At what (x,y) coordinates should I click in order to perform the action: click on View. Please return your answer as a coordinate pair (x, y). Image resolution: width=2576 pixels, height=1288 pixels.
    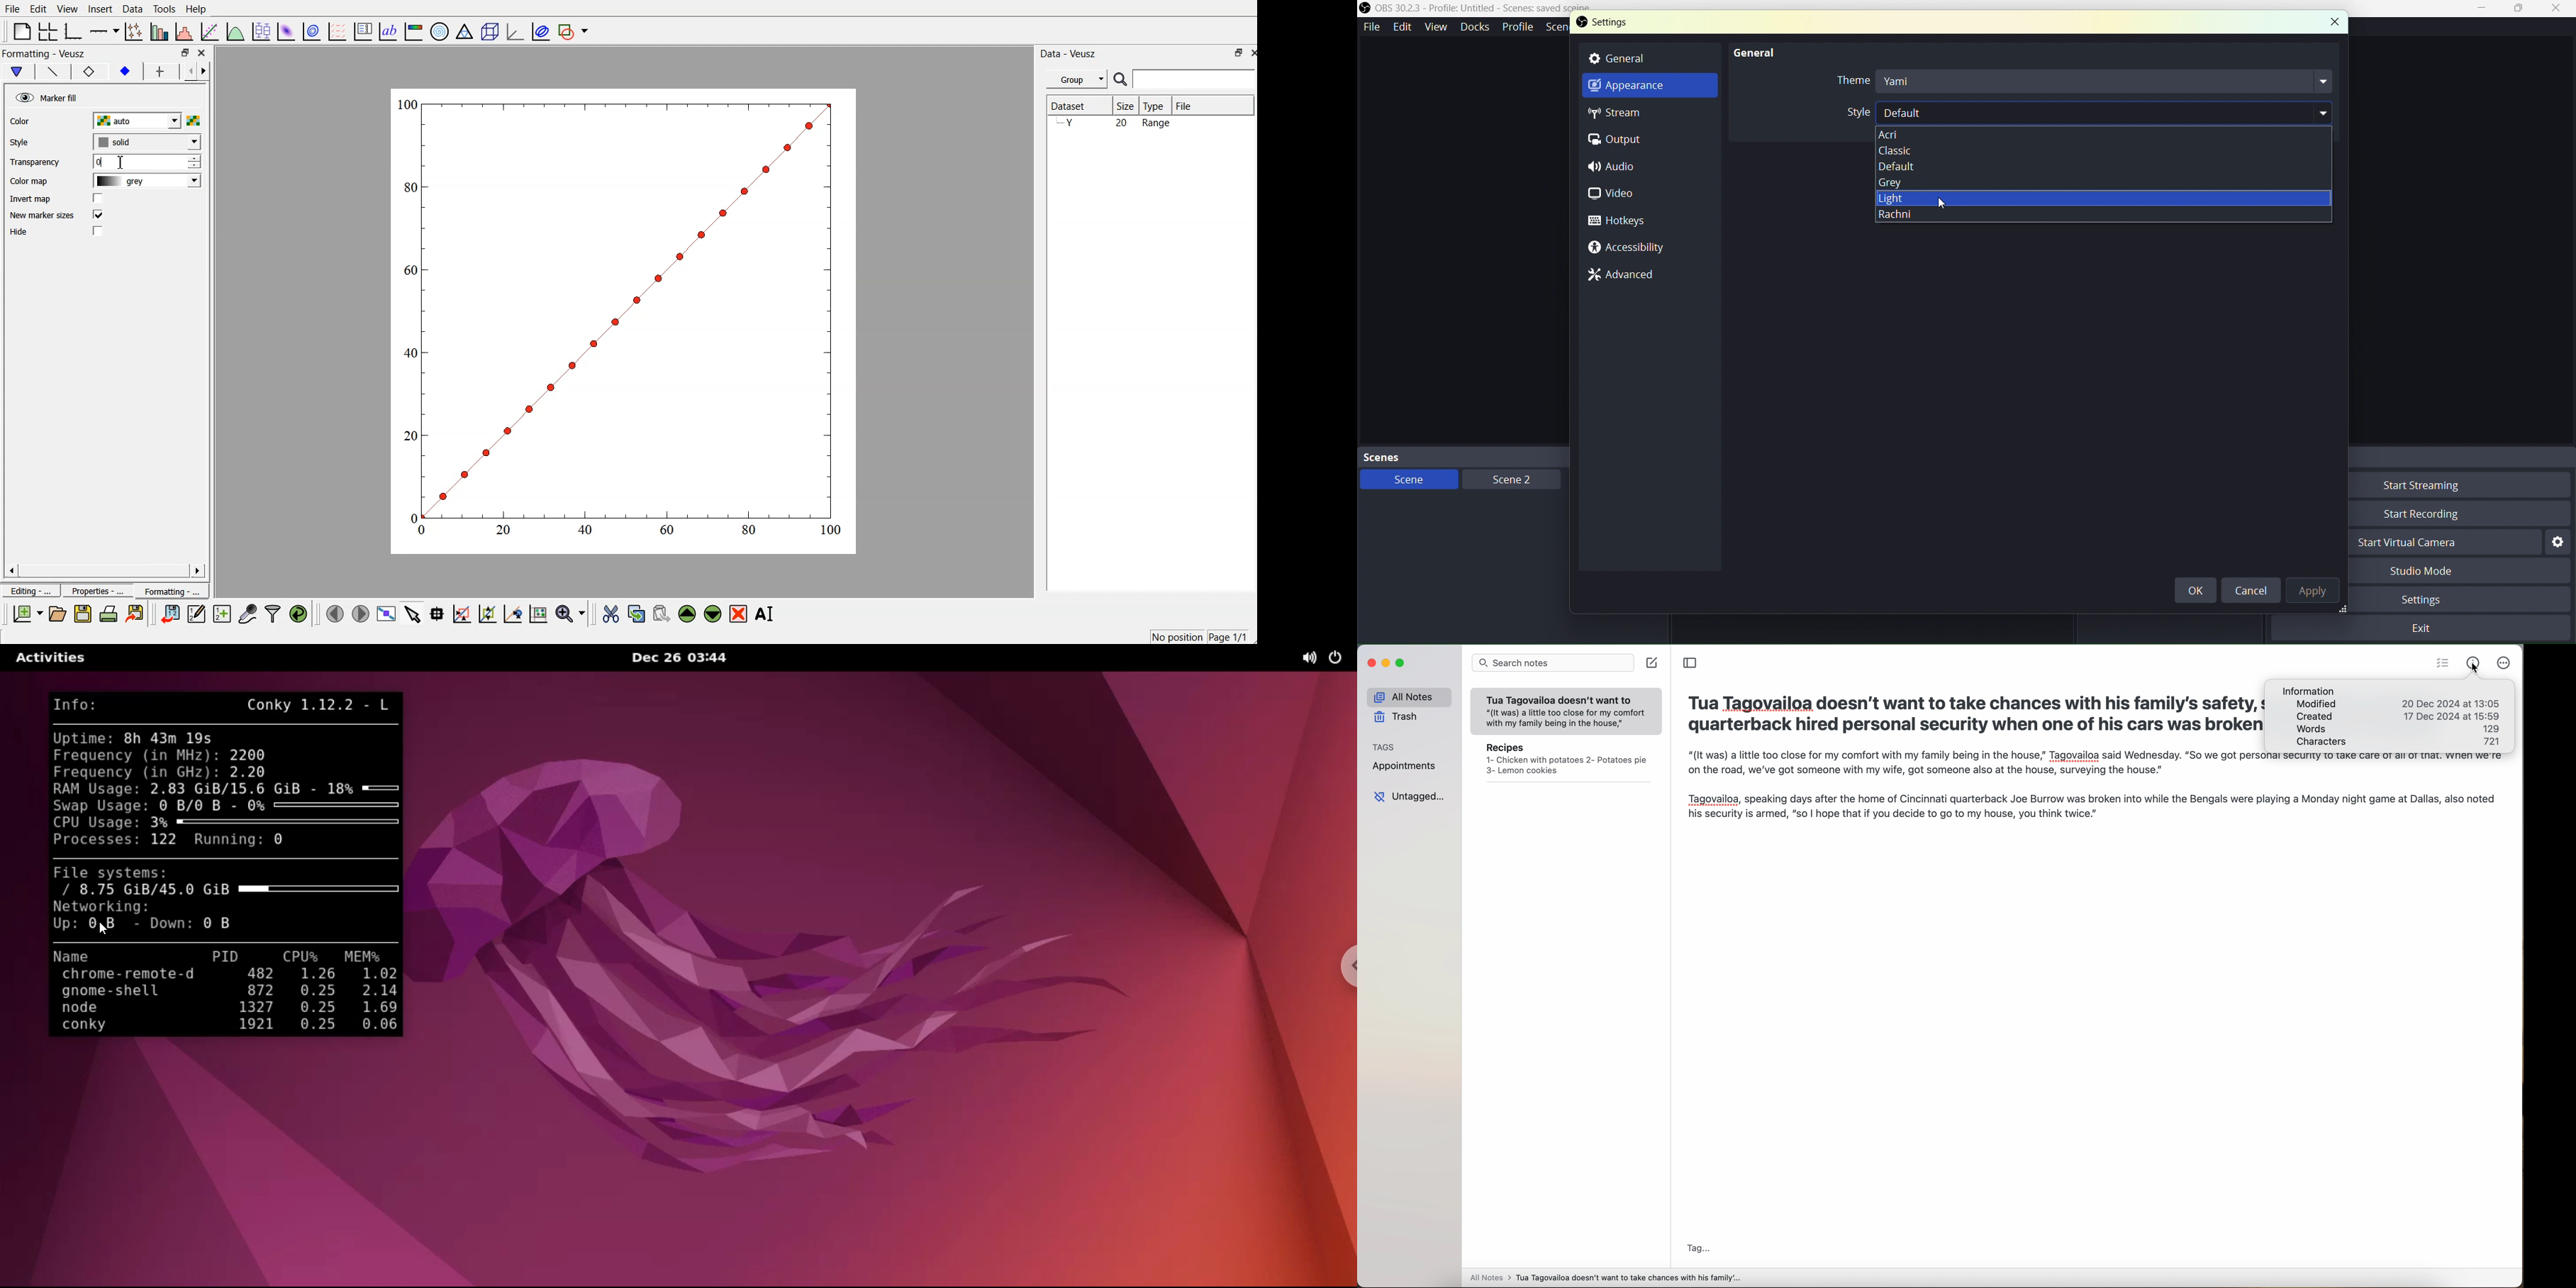
    Looking at the image, I should click on (1434, 26).